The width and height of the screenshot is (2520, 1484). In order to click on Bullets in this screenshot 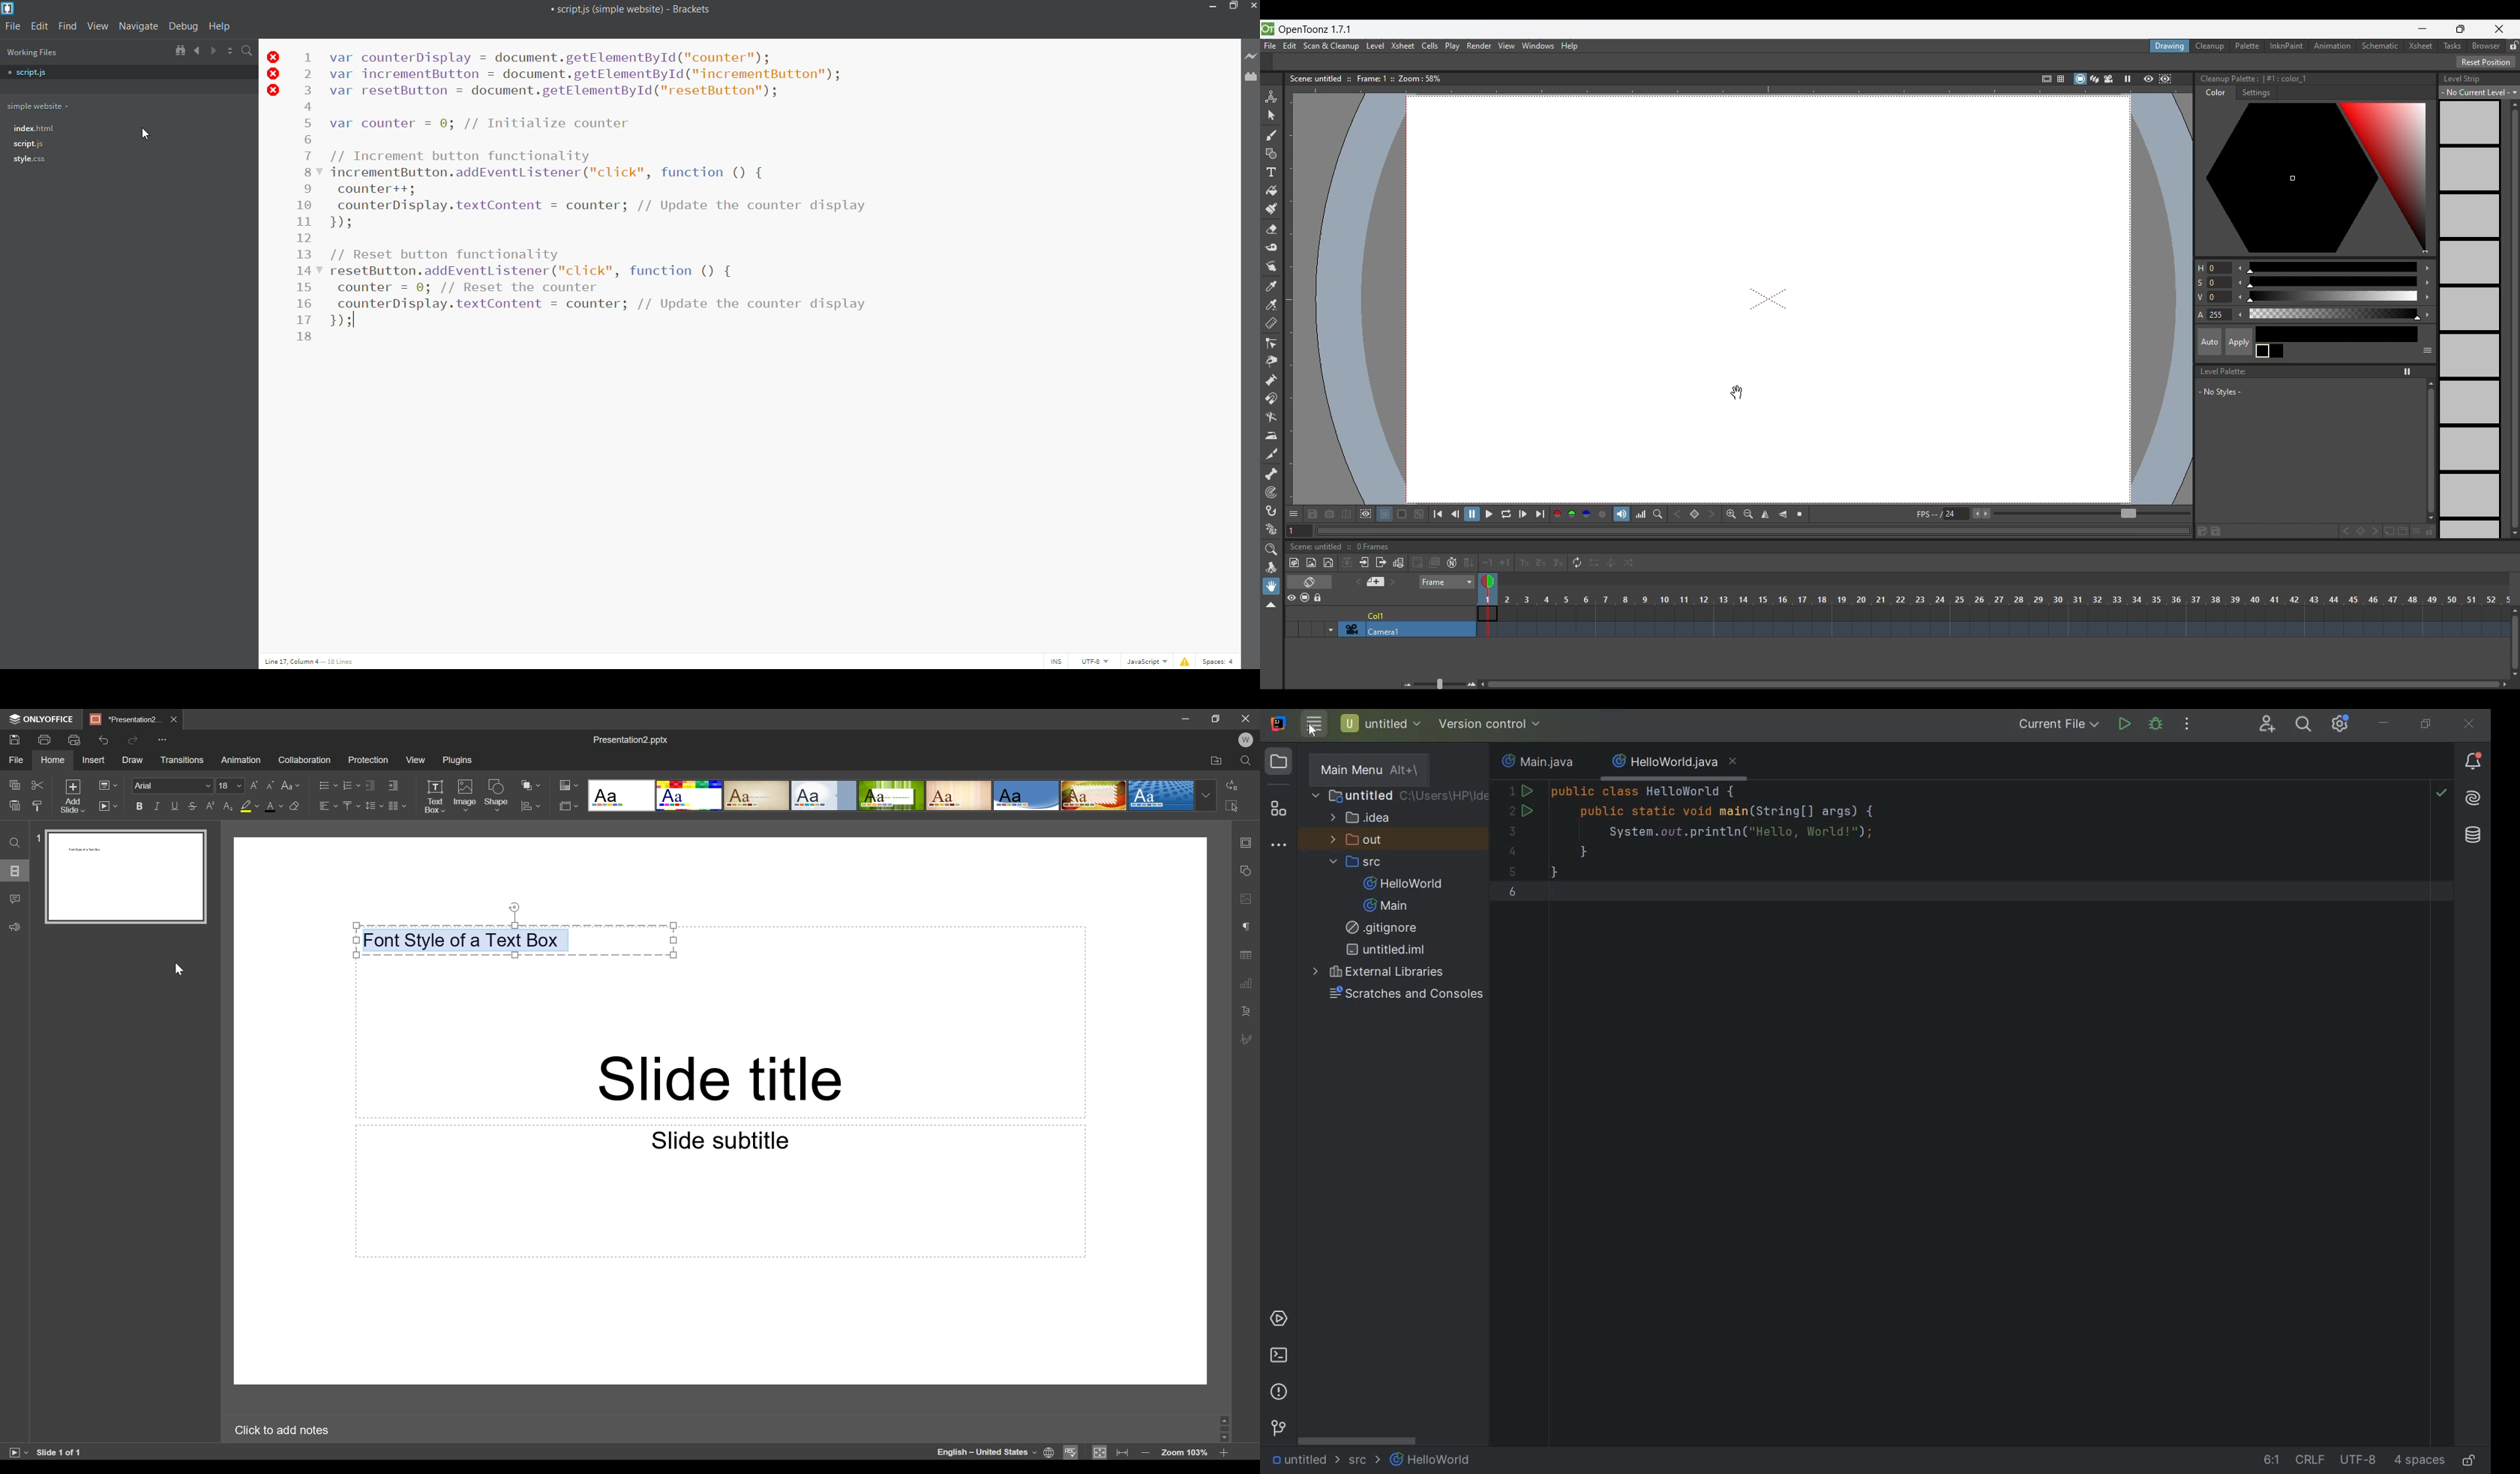, I will do `click(326, 784)`.